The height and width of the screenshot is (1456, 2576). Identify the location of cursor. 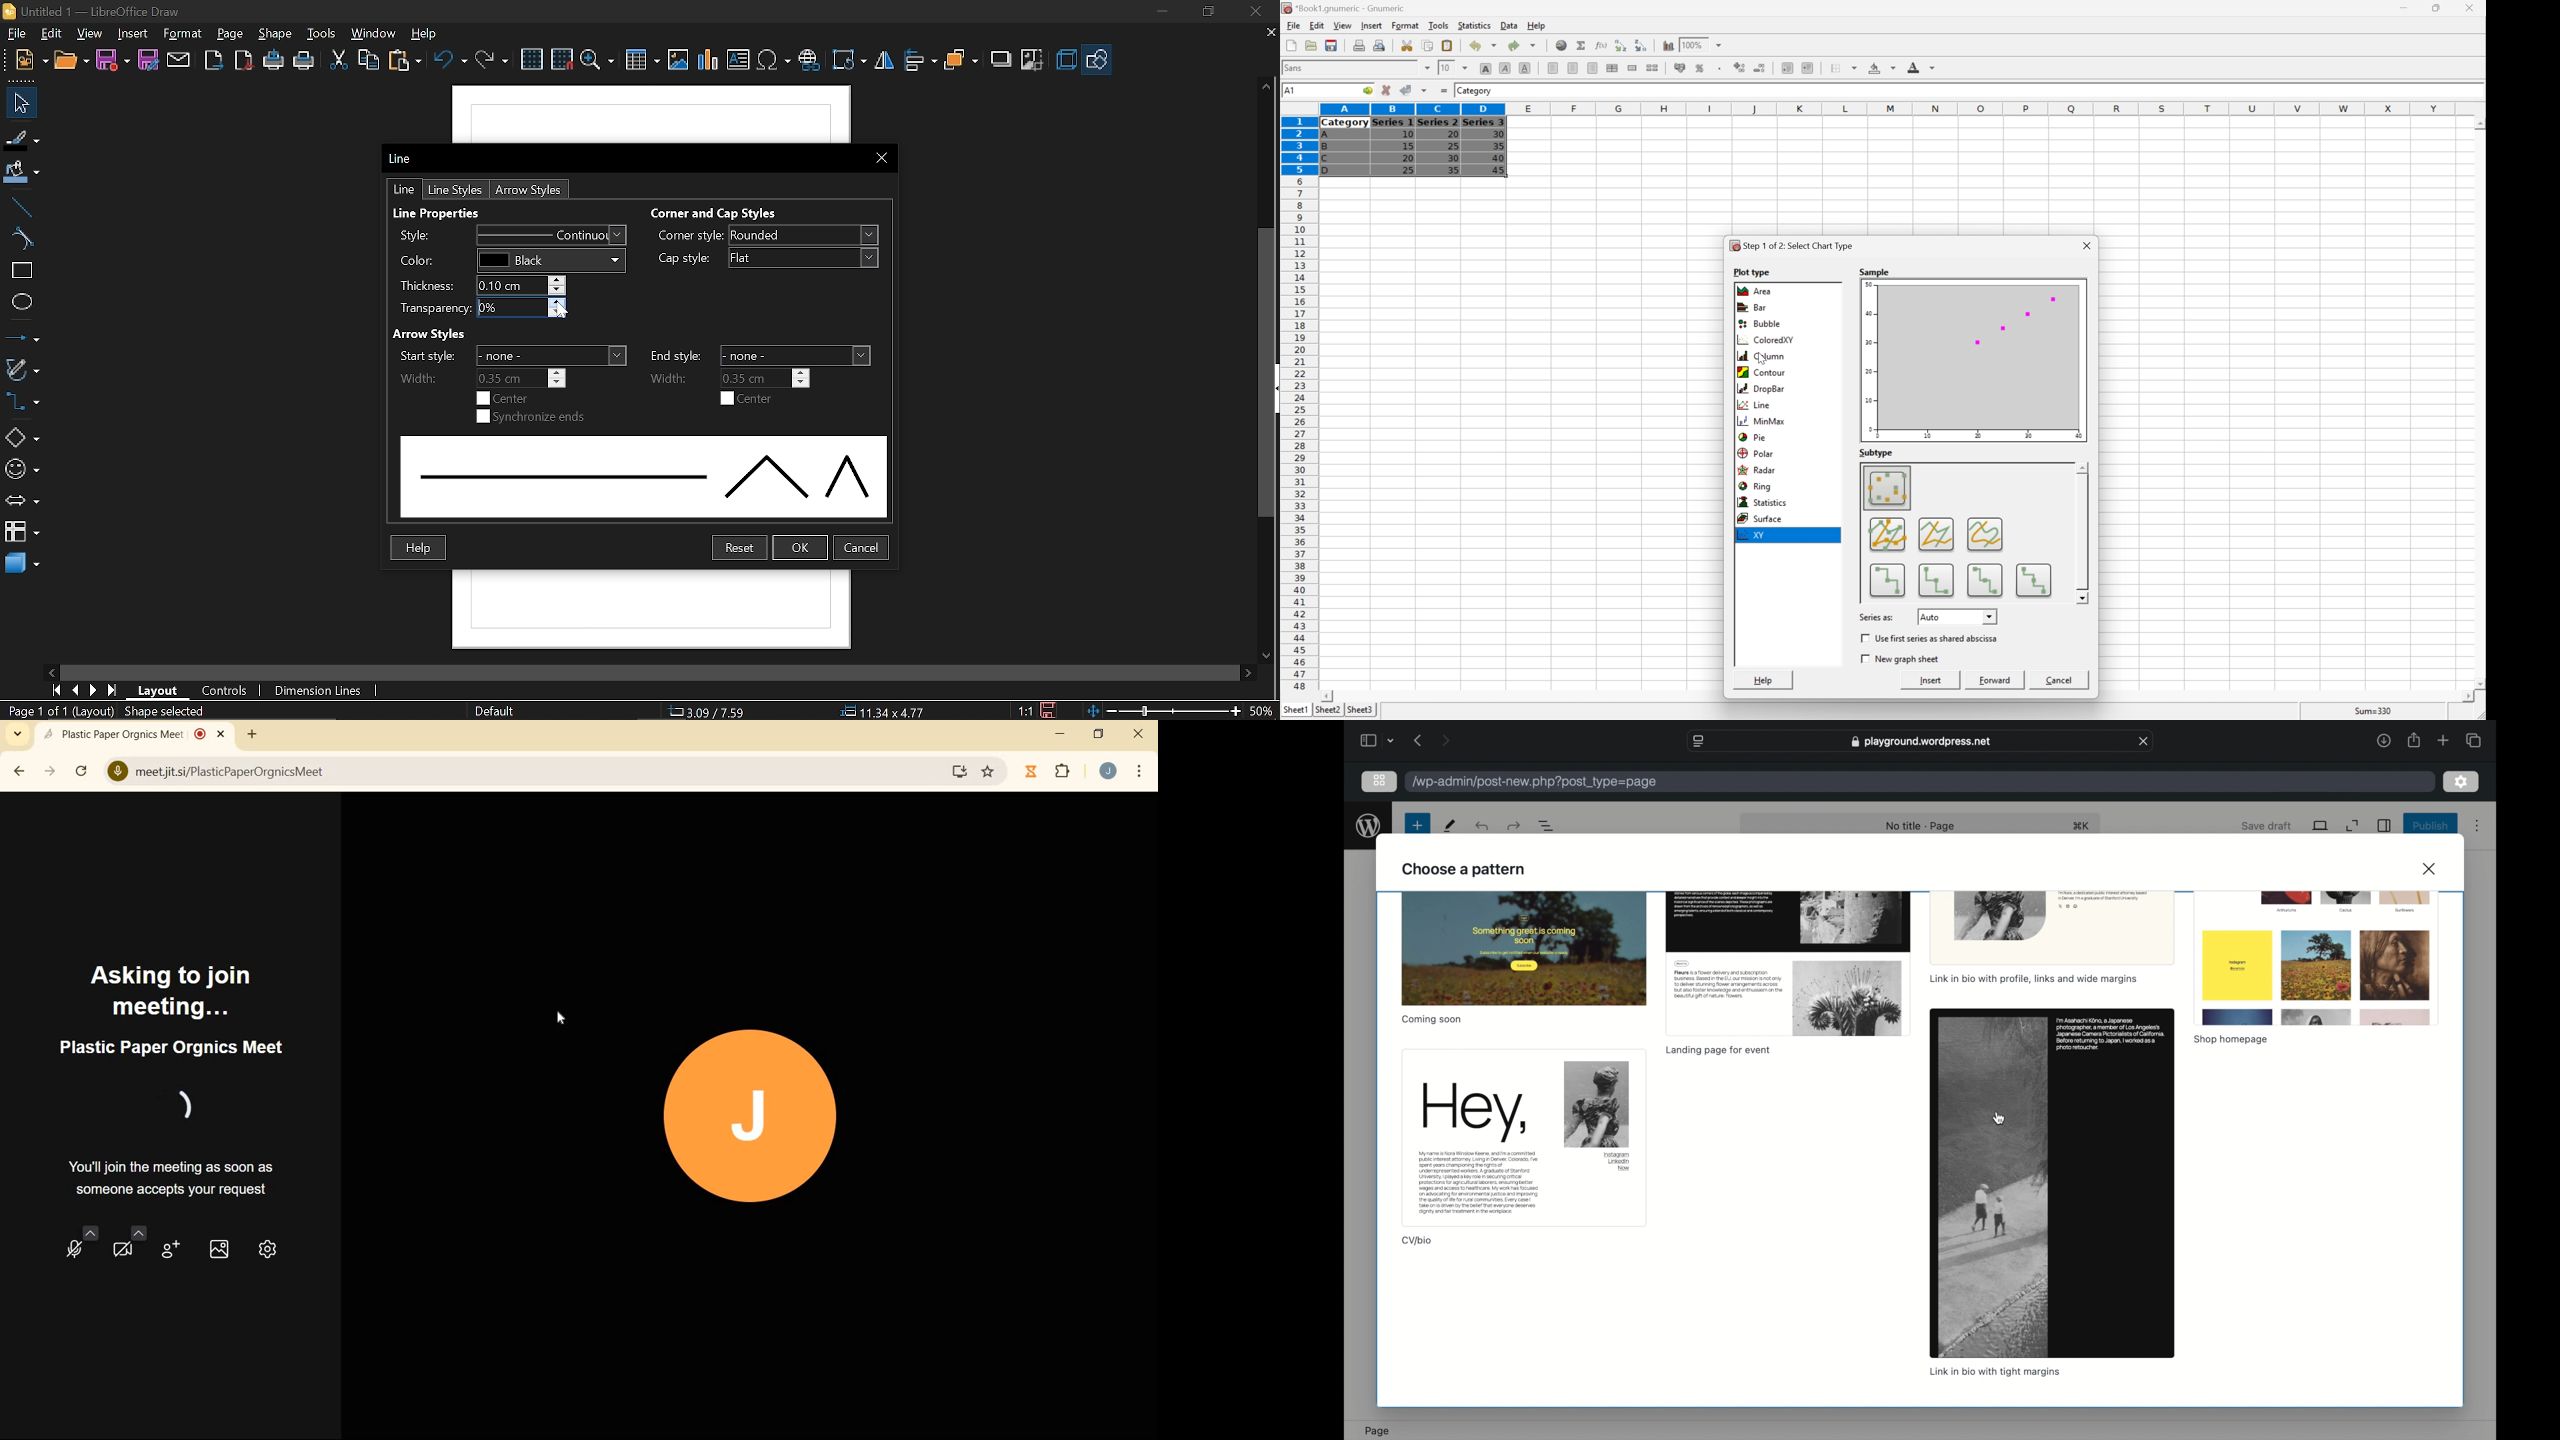
(566, 313).